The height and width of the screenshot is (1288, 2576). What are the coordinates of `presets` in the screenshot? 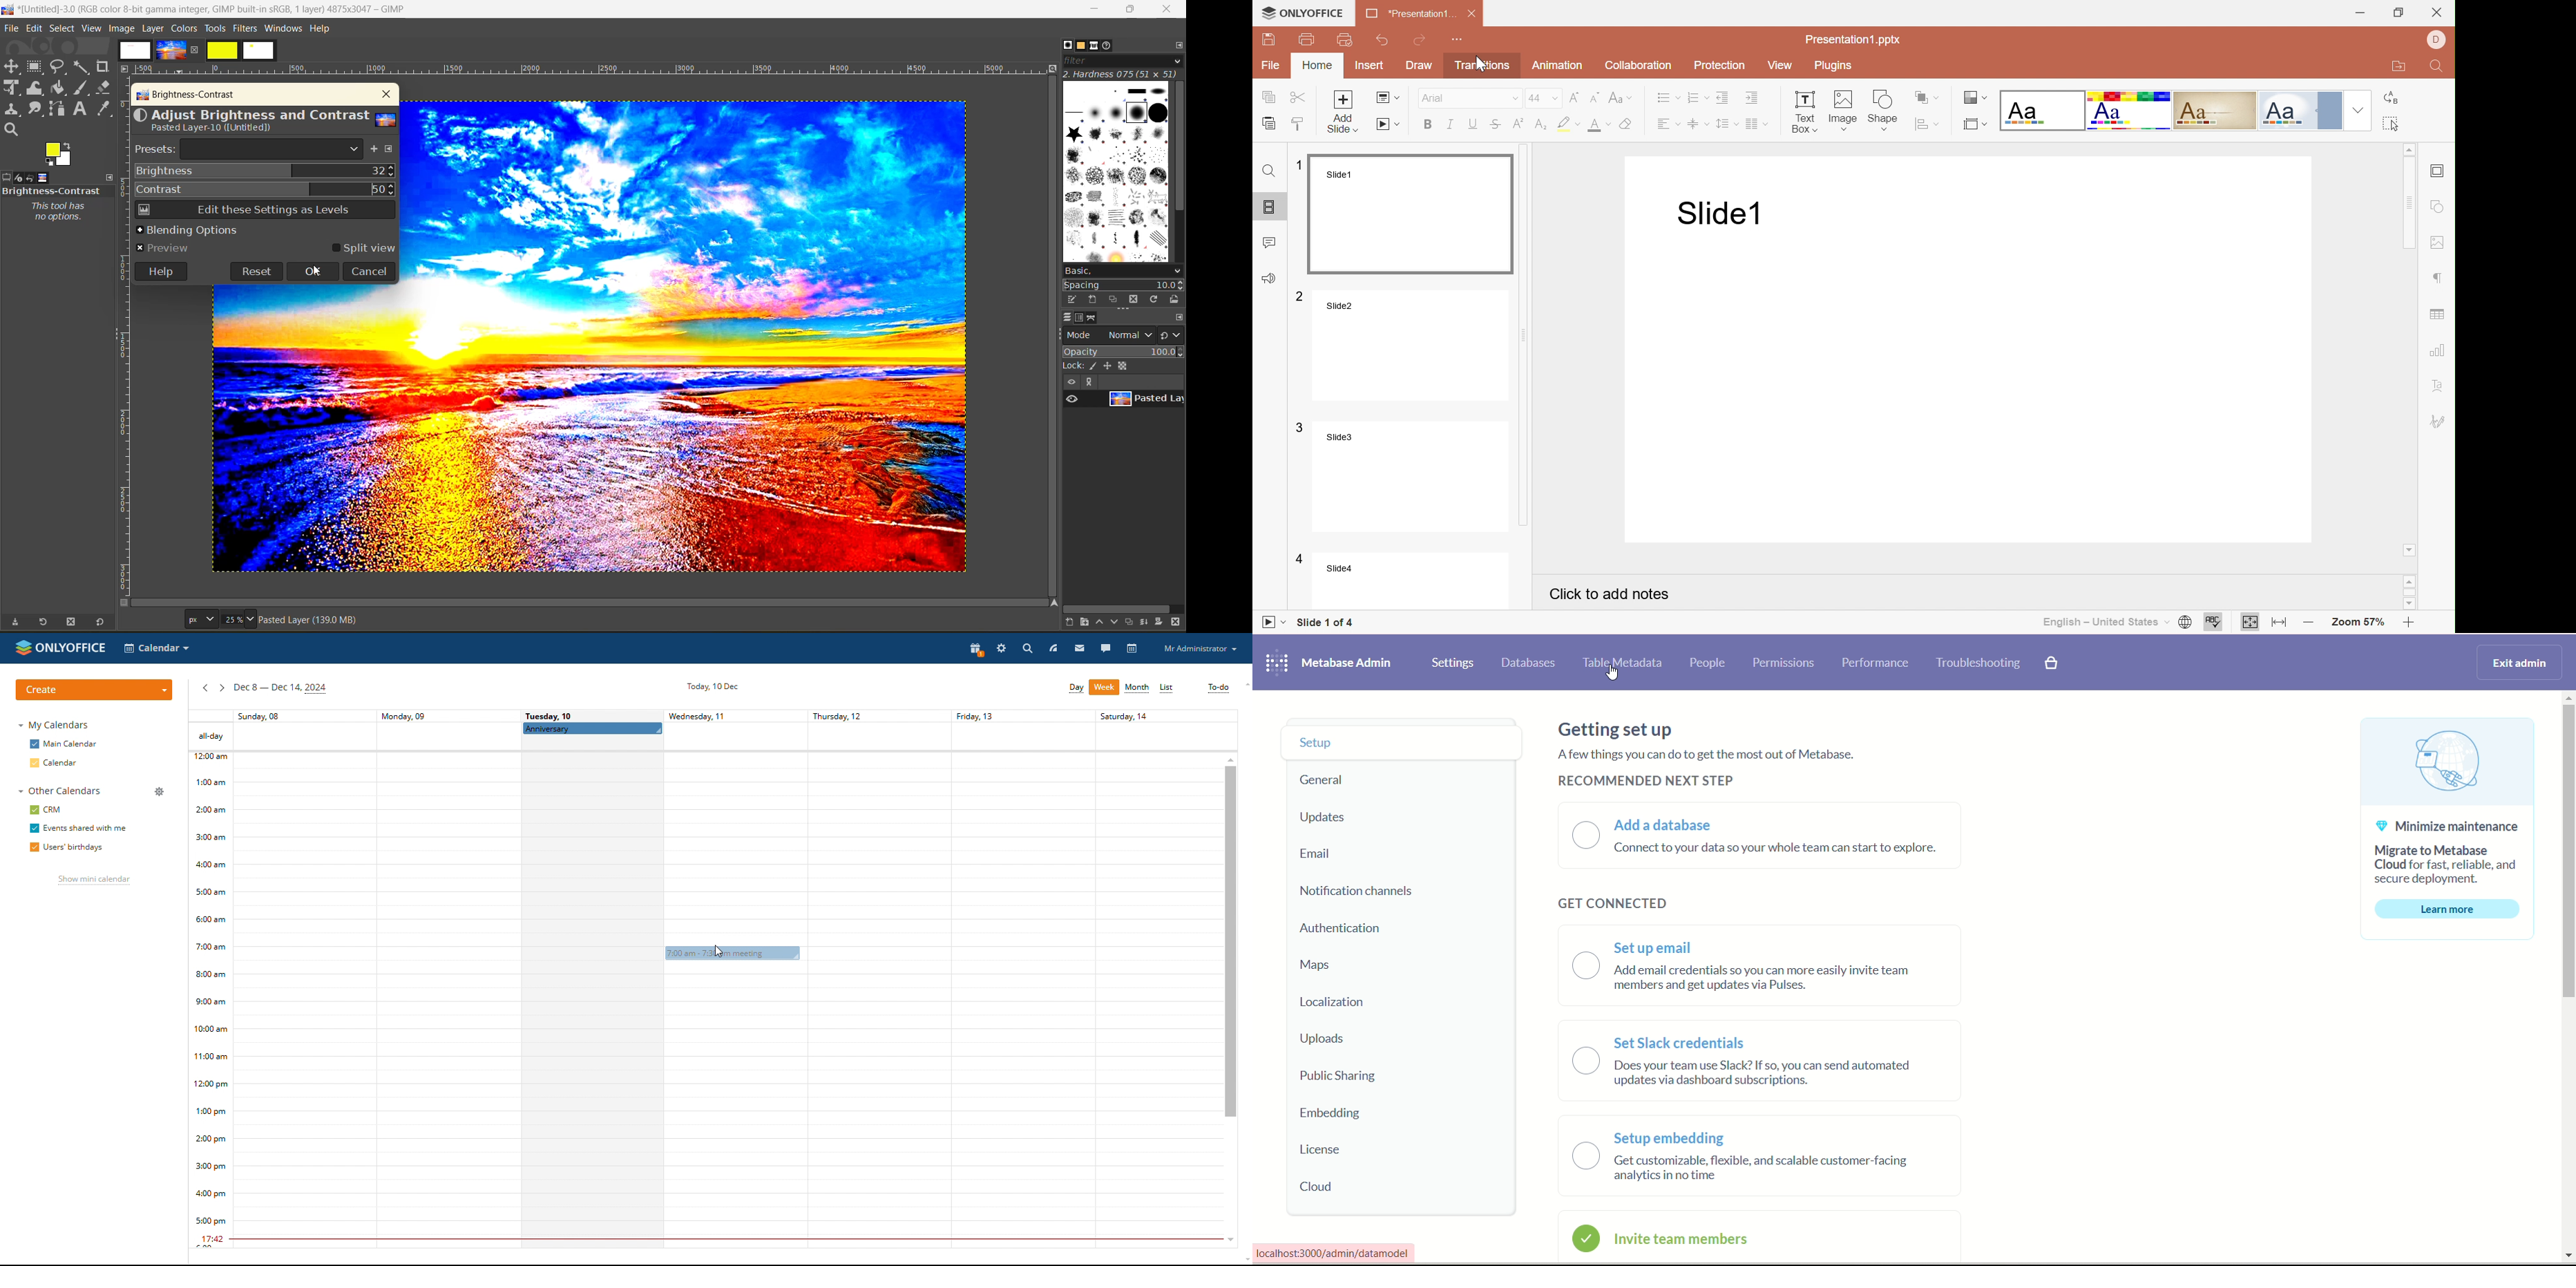 It's located at (250, 150).